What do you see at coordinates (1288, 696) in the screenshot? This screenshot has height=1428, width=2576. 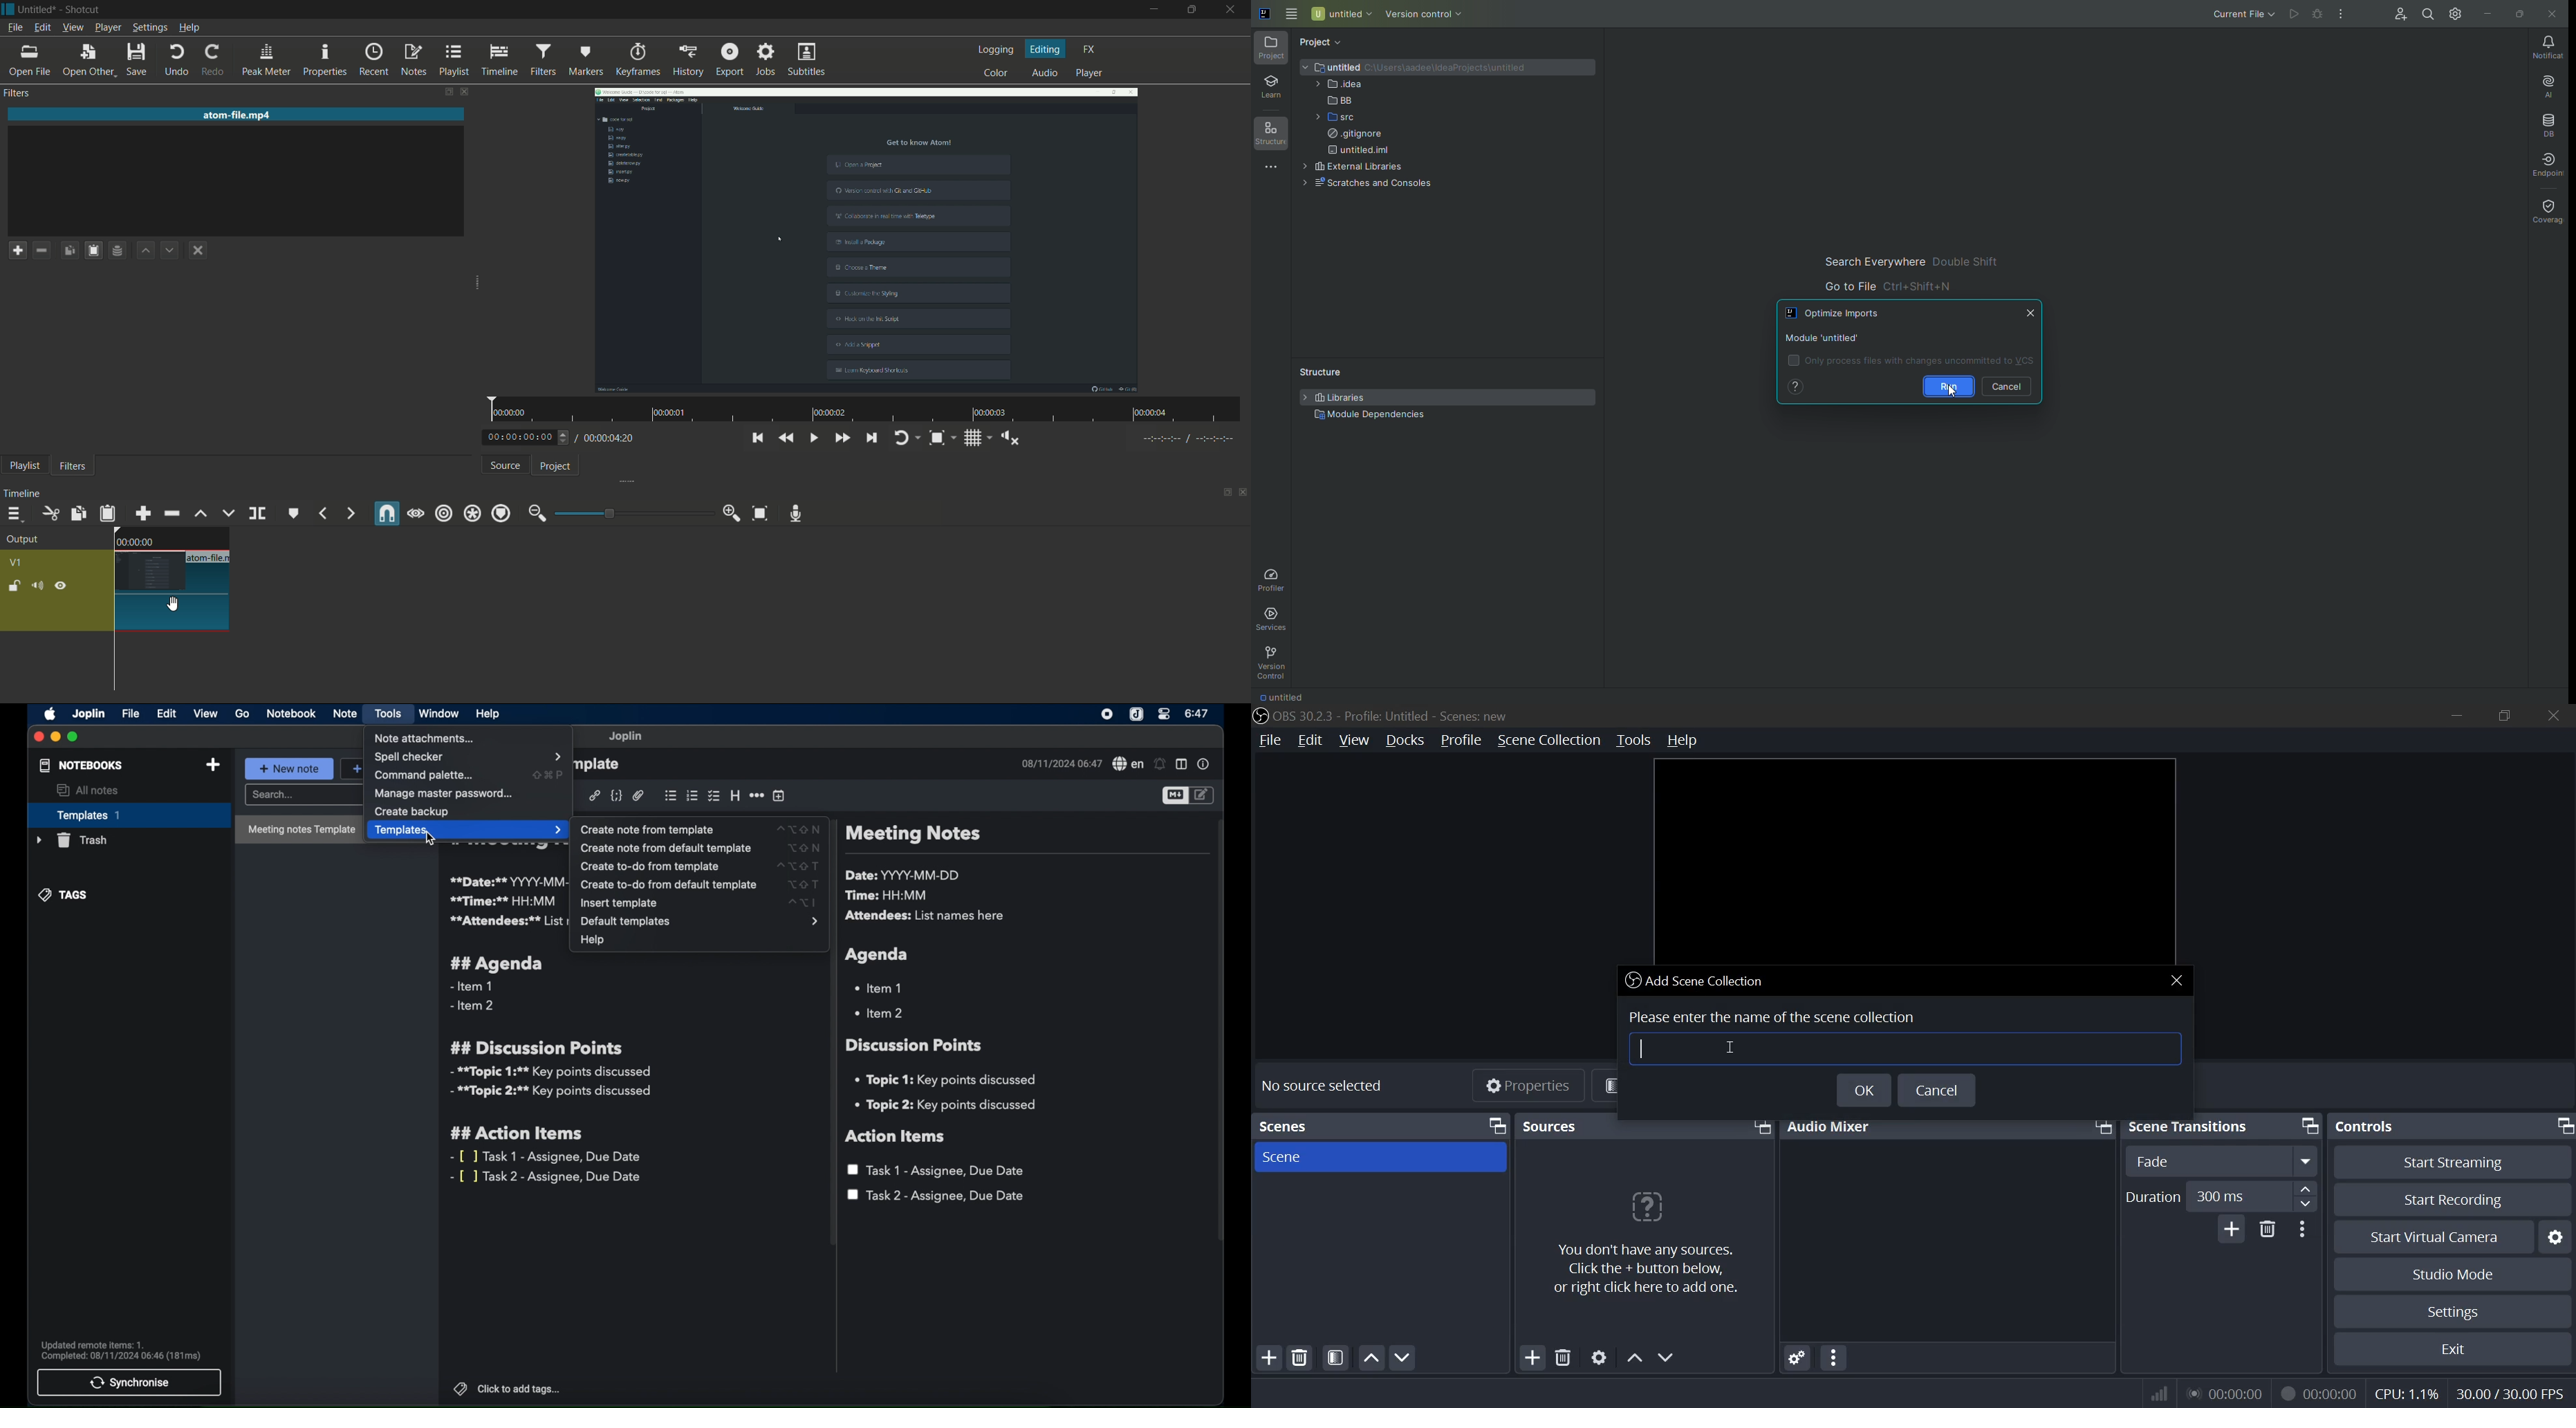 I see `Untitled` at bounding box center [1288, 696].